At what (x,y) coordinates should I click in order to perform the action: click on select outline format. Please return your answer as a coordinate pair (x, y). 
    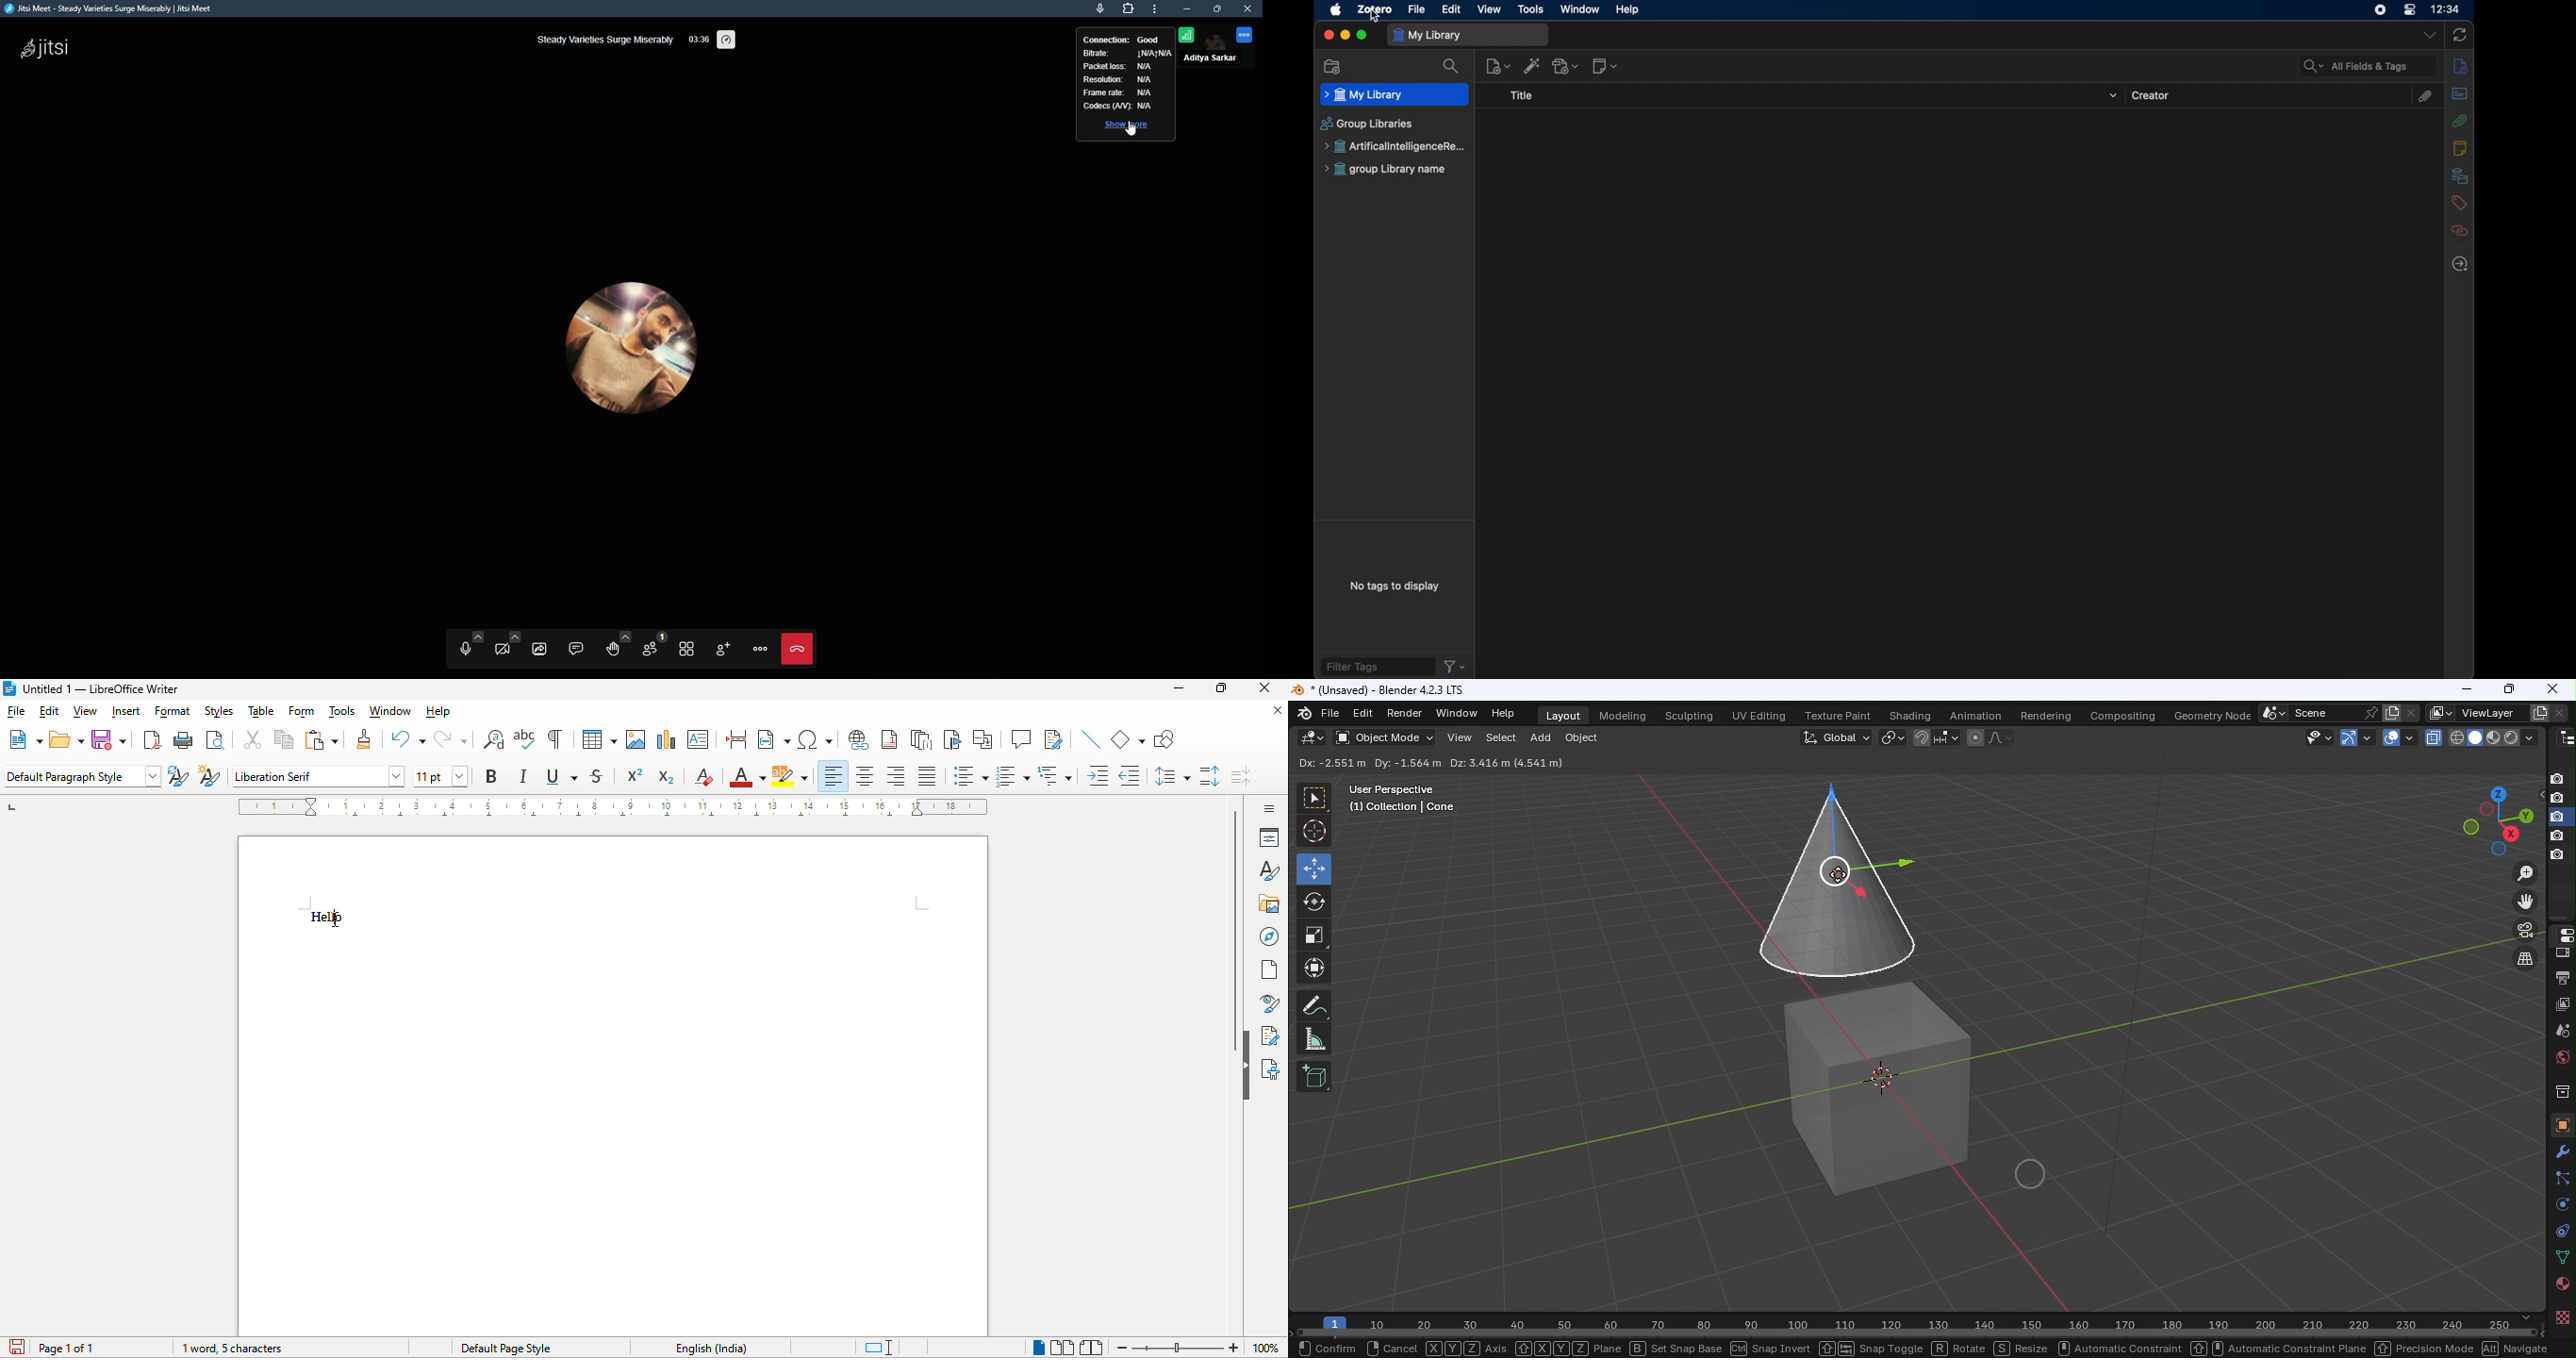
    Looking at the image, I should click on (1055, 775).